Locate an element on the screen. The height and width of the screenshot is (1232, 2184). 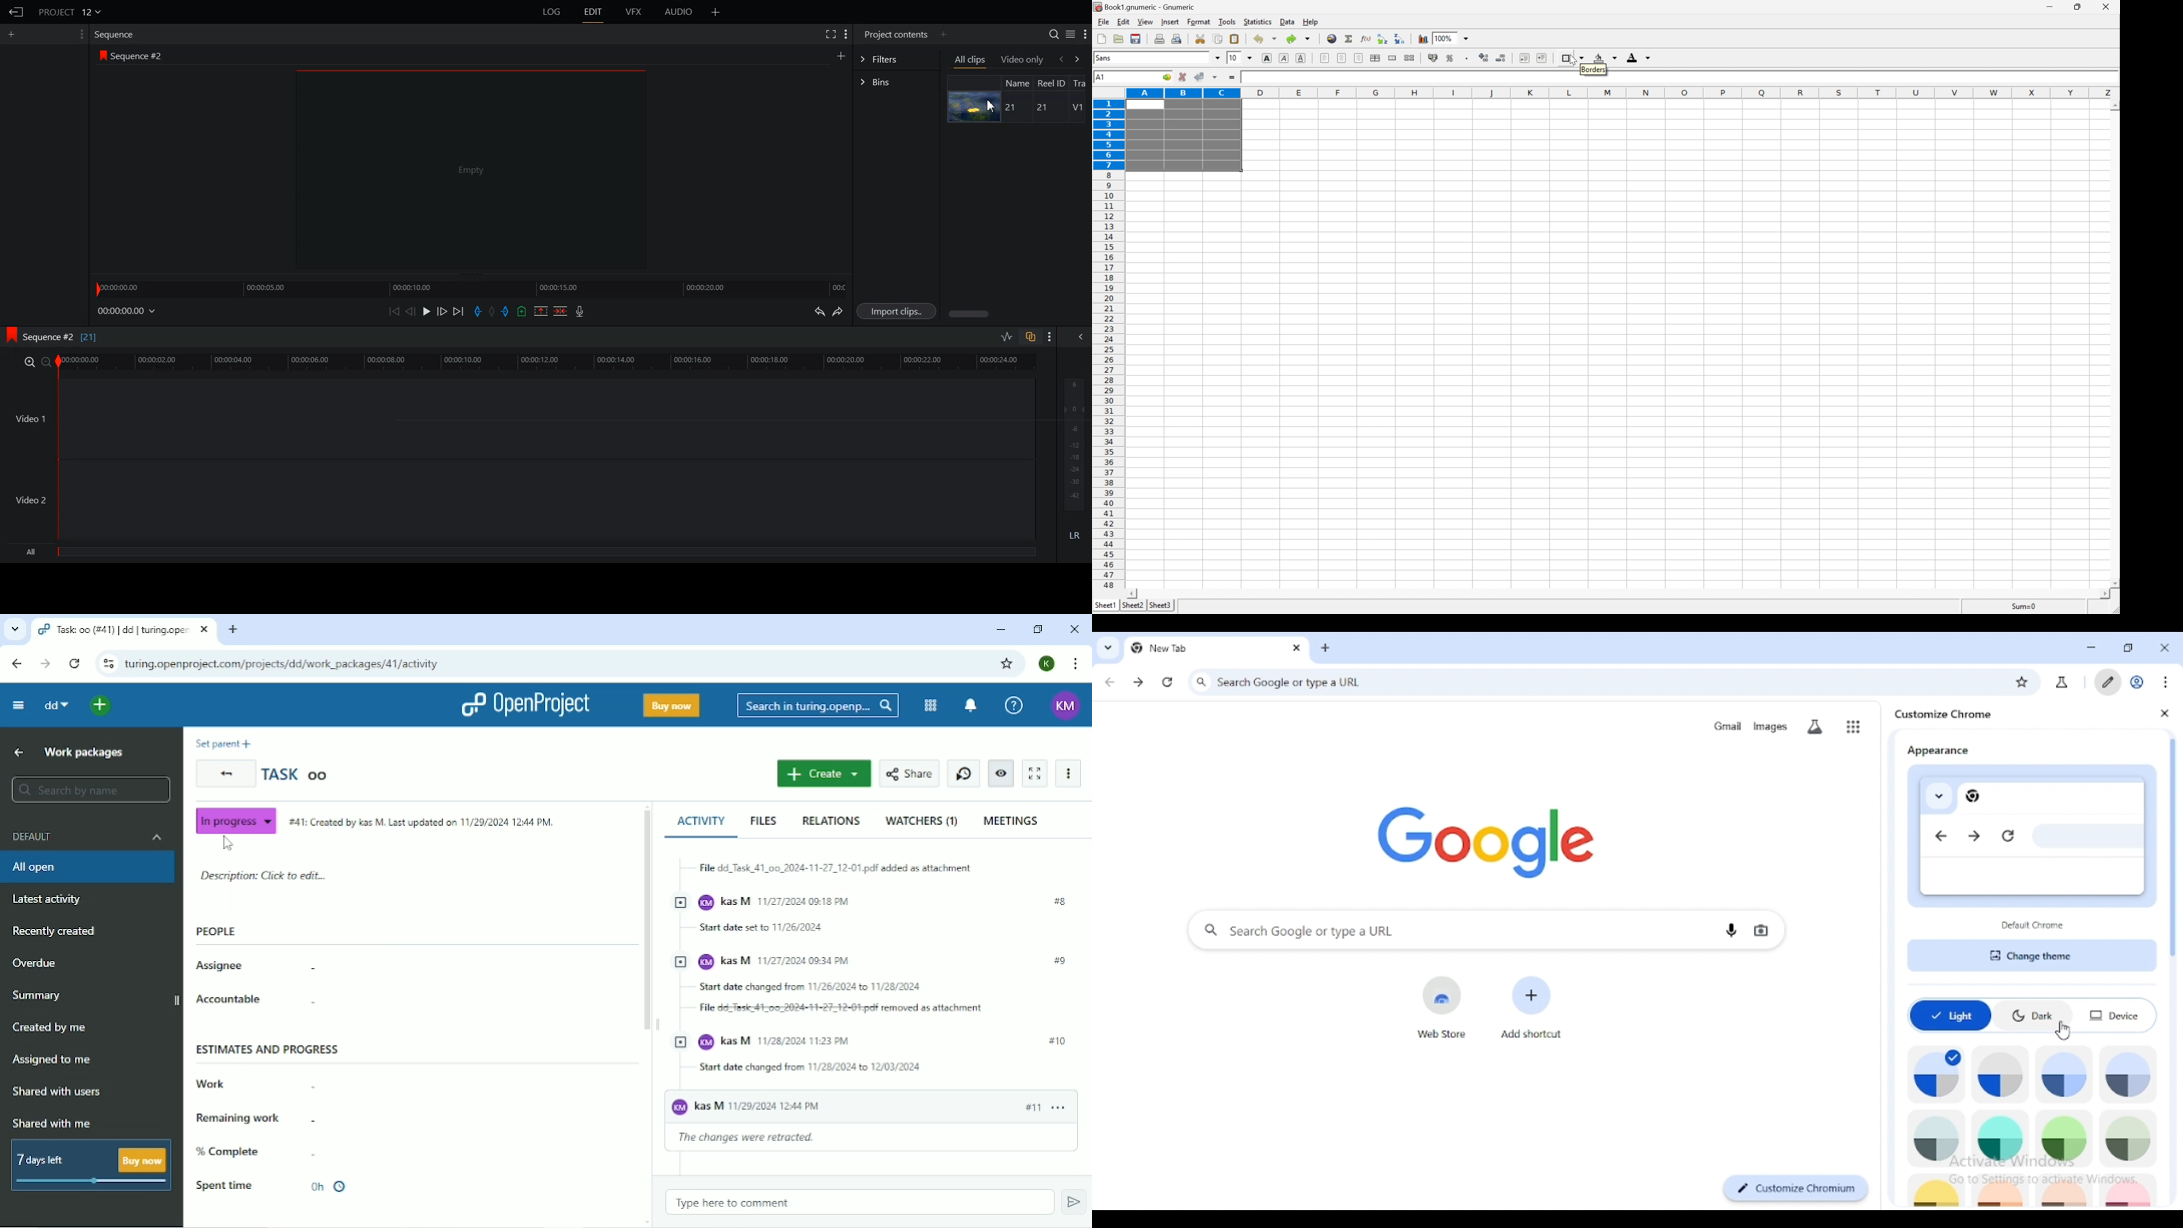
Zoom 100% is located at coordinates (1459, 37).